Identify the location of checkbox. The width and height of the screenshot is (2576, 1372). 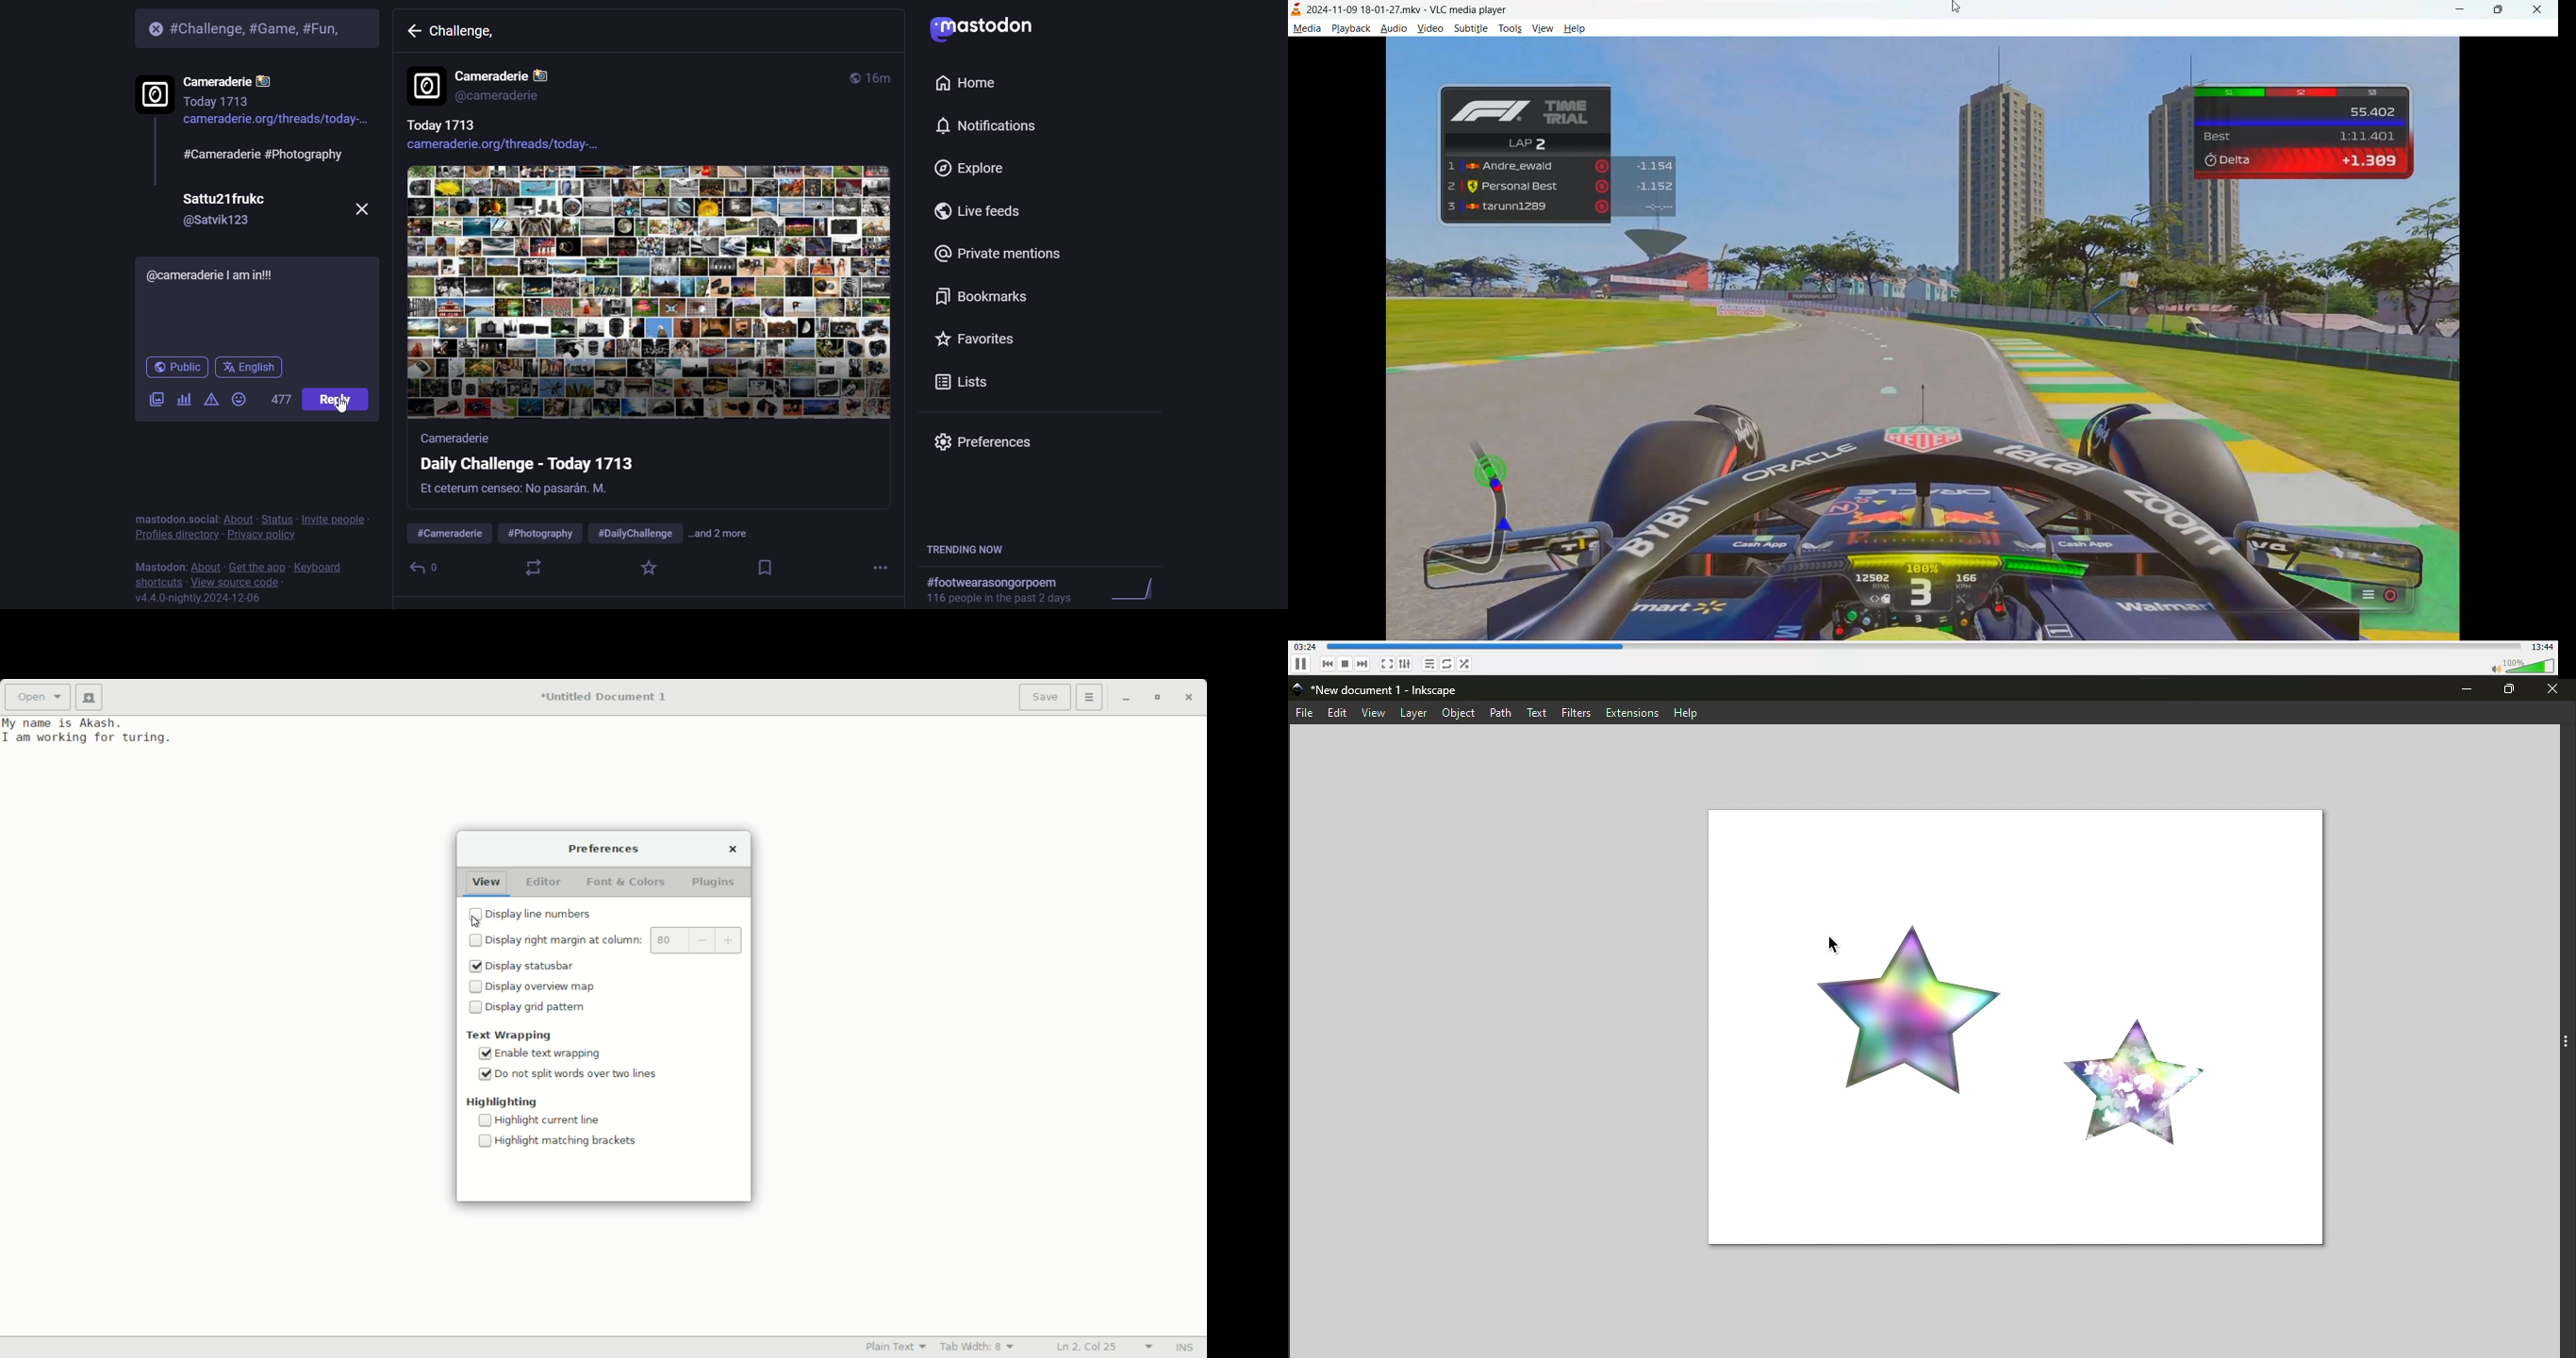
(475, 1007).